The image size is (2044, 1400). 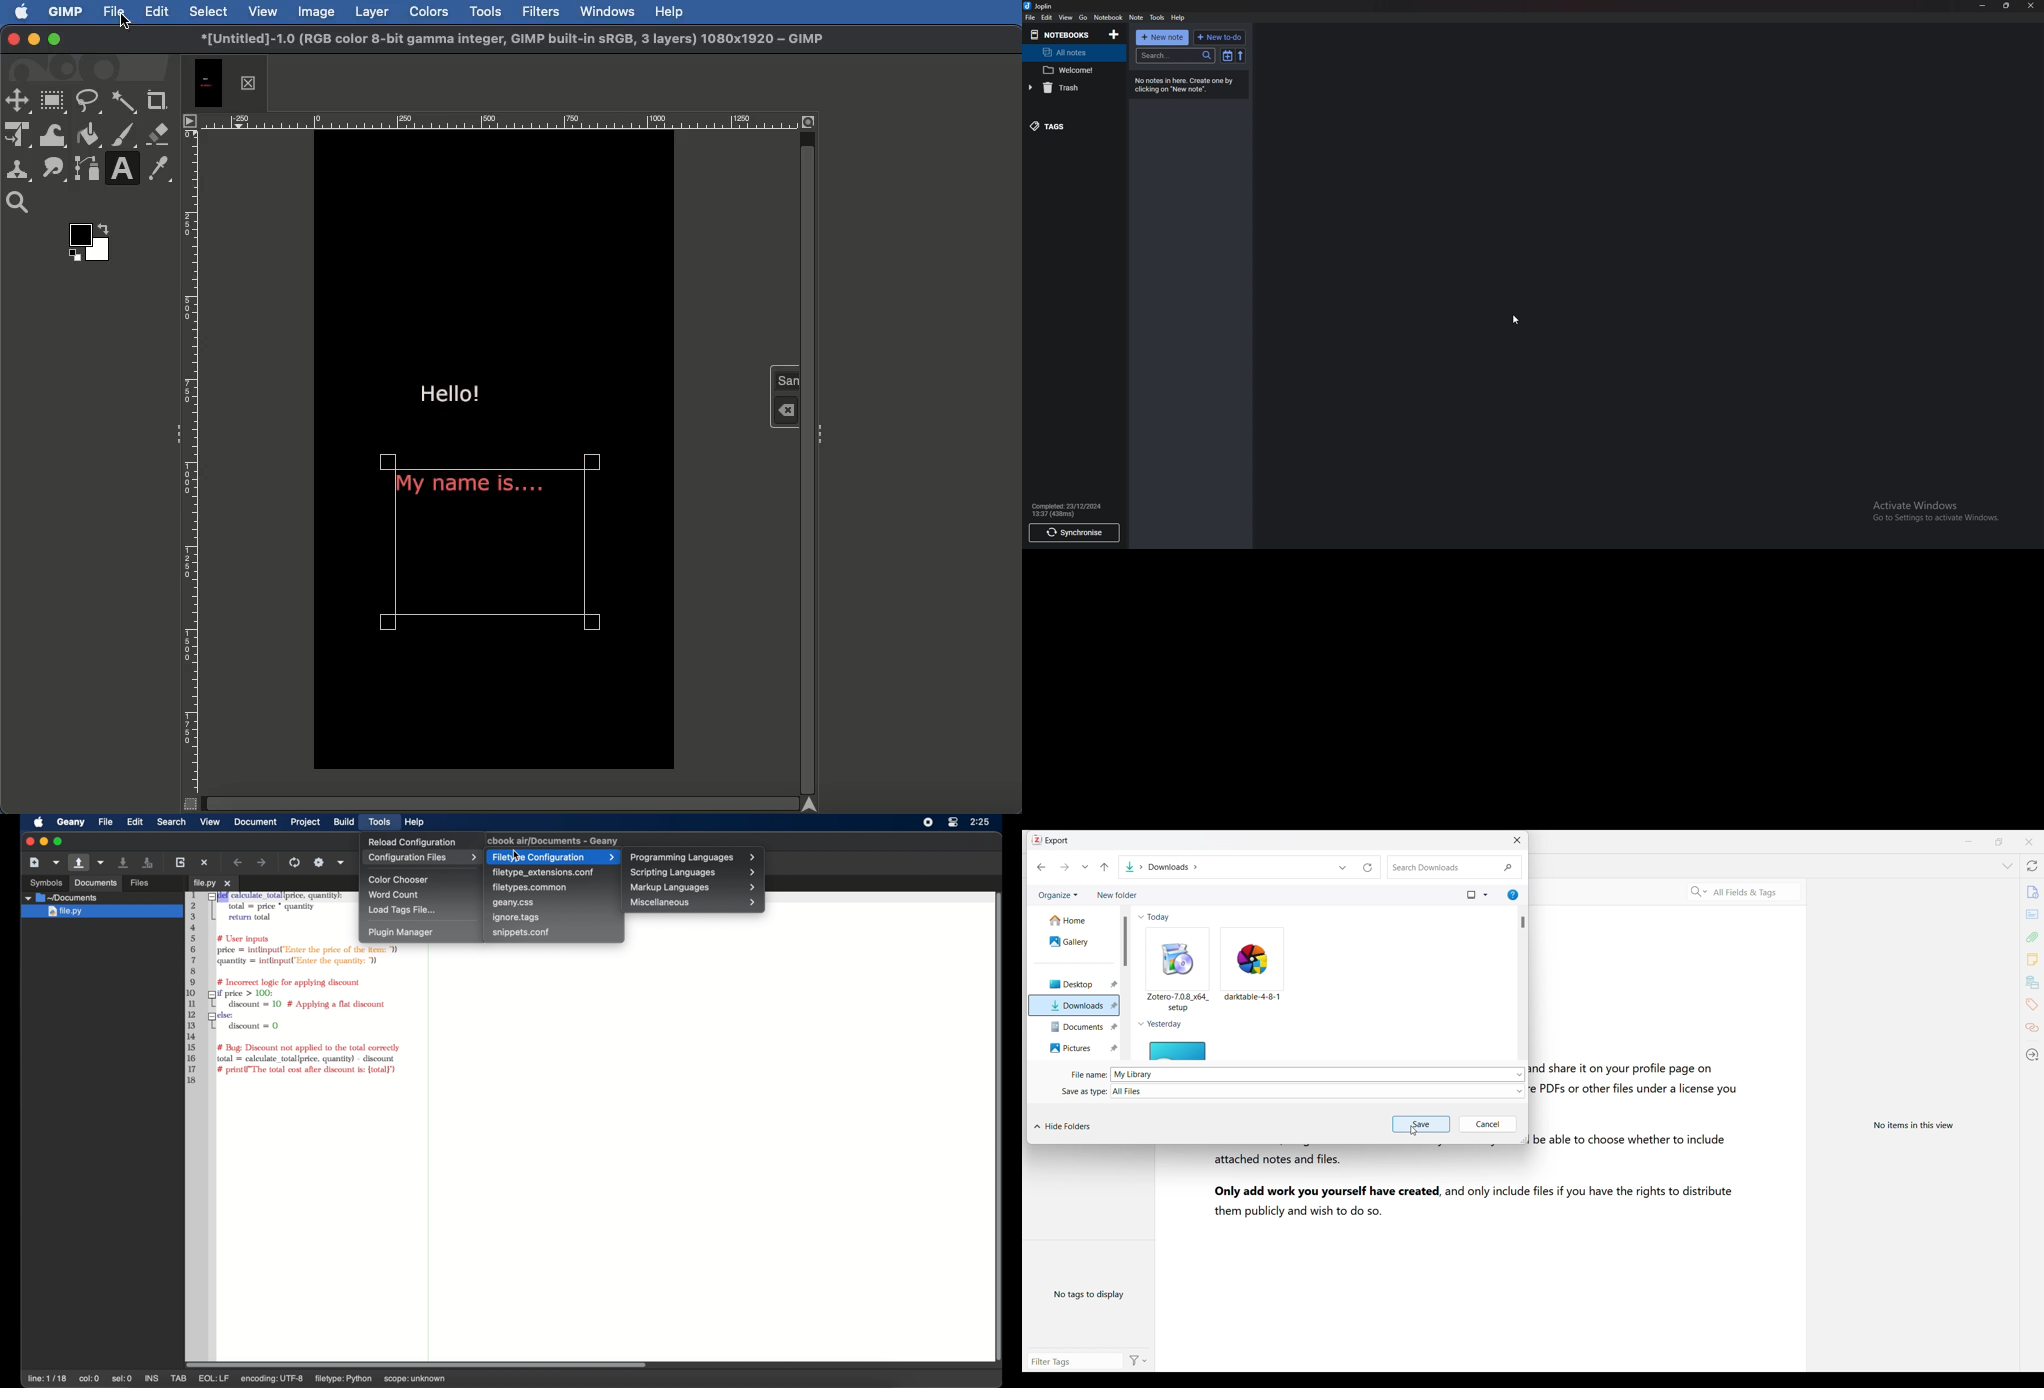 What do you see at coordinates (192, 462) in the screenshot?
I see `Ruler` at bounding box center [192, 462].